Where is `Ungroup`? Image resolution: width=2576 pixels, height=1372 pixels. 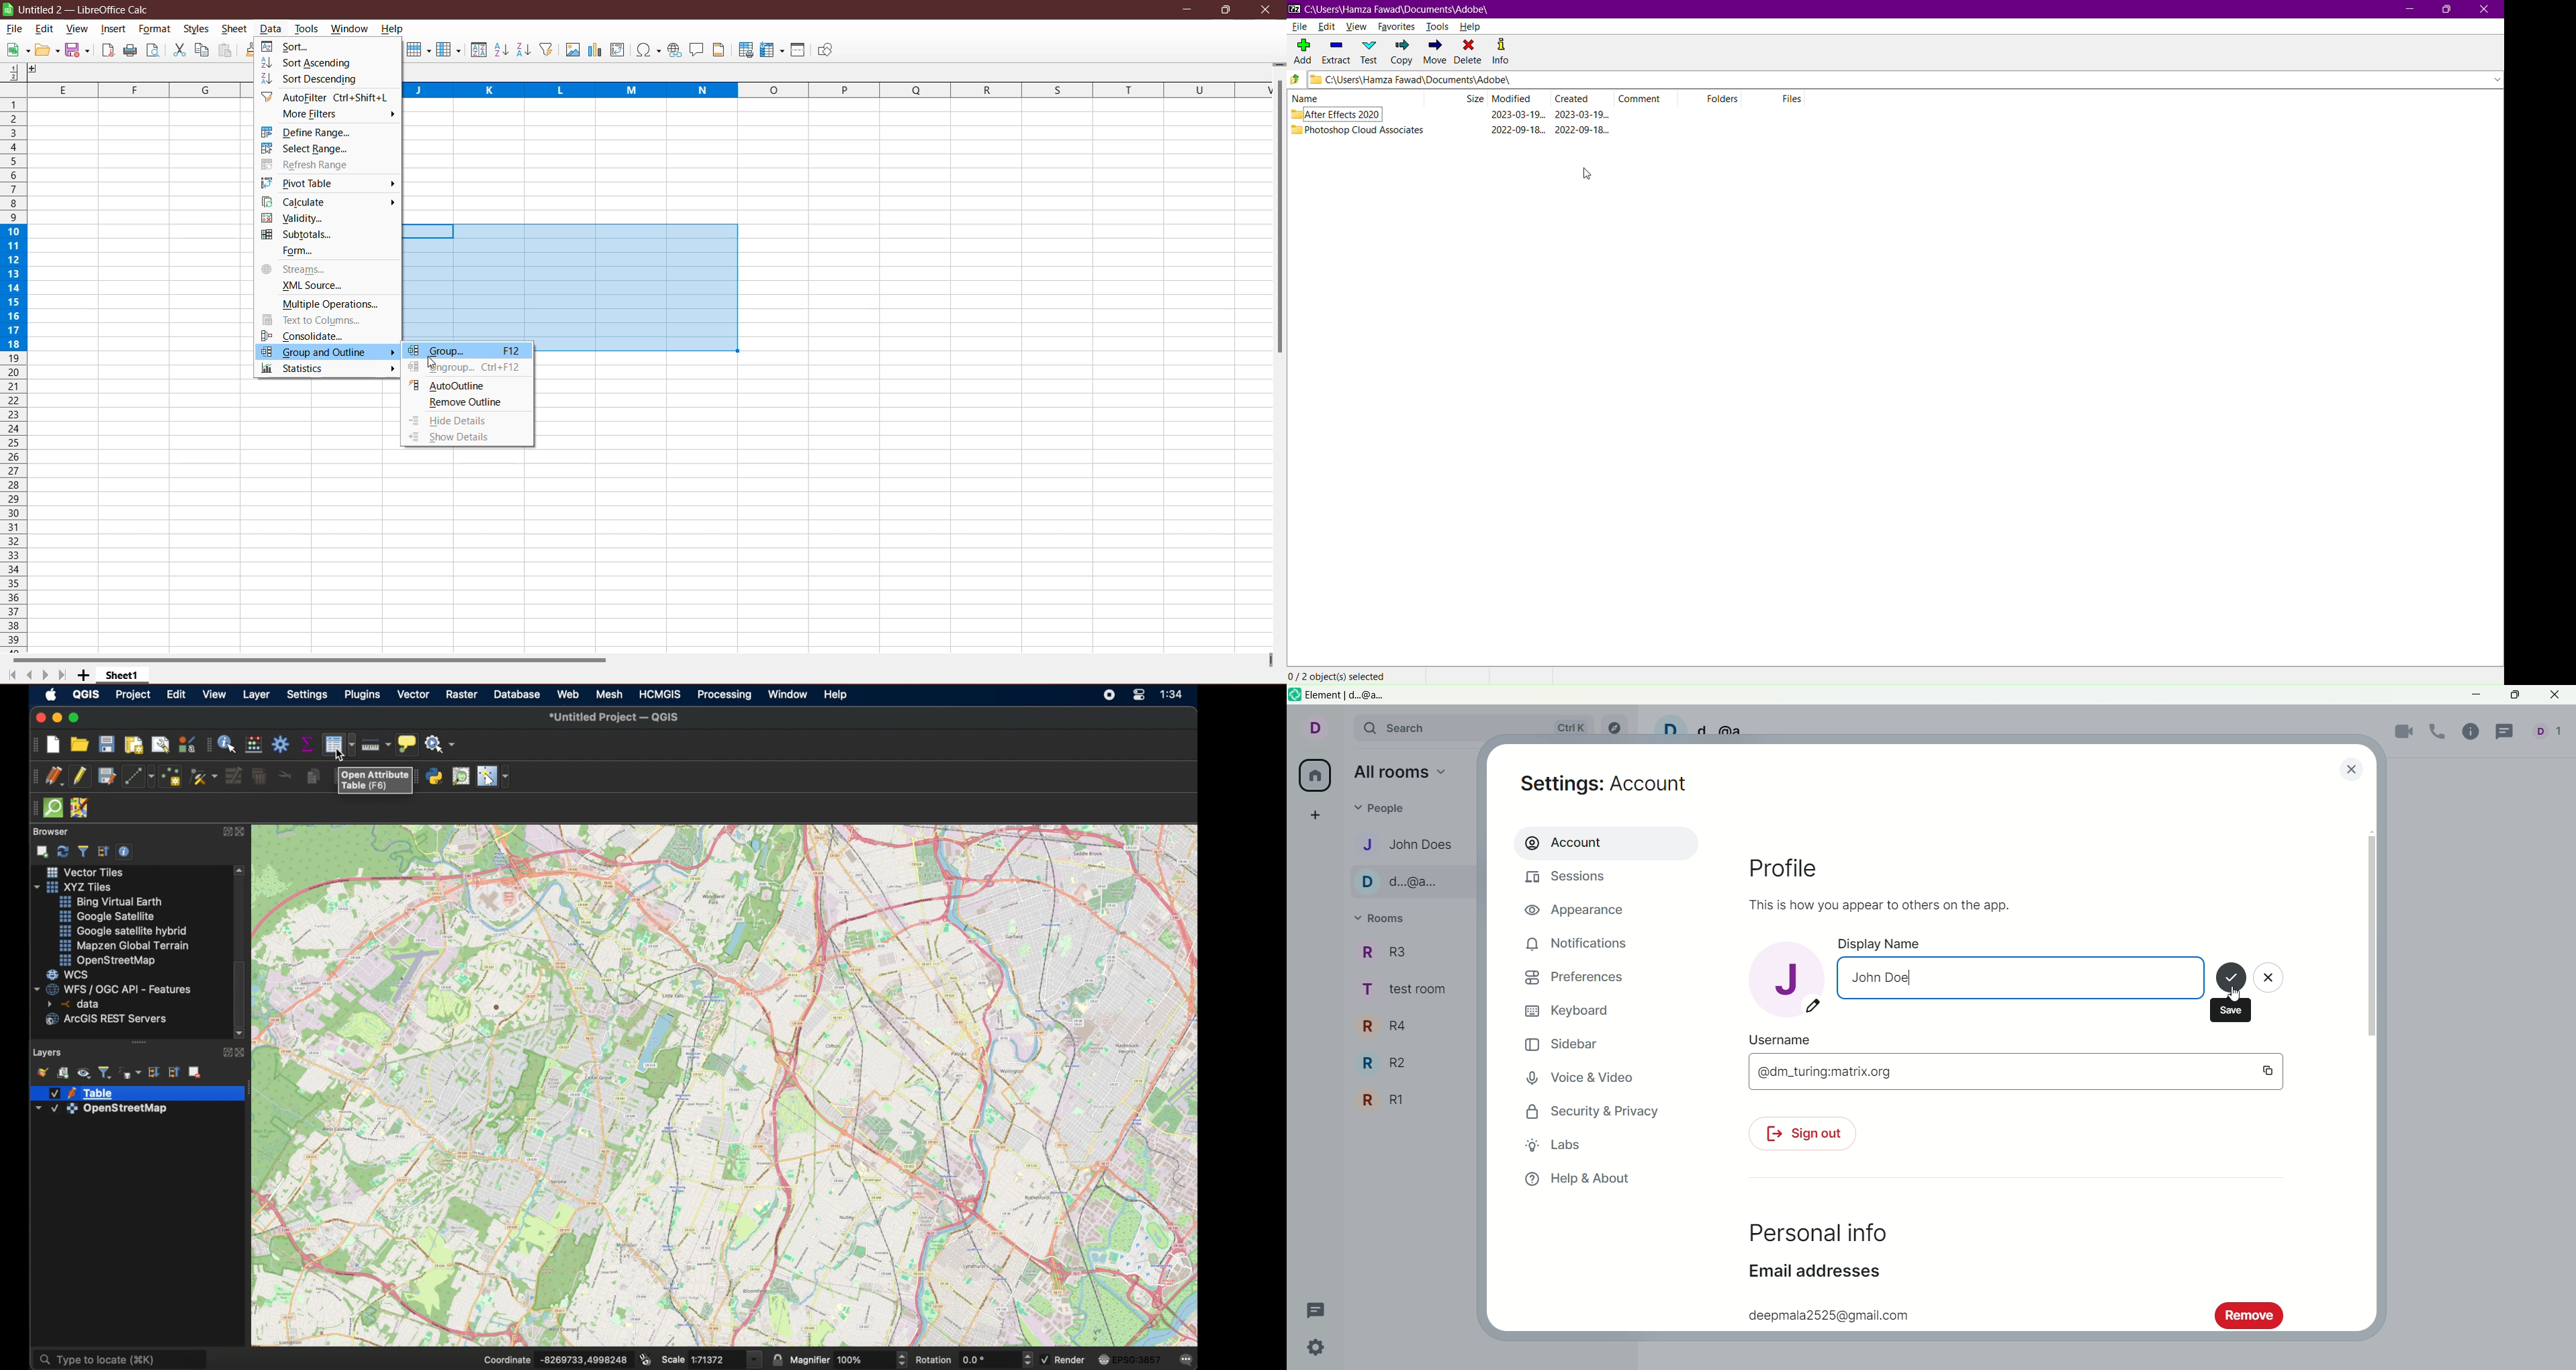 Ungroup is located at coordinates (467, 369).